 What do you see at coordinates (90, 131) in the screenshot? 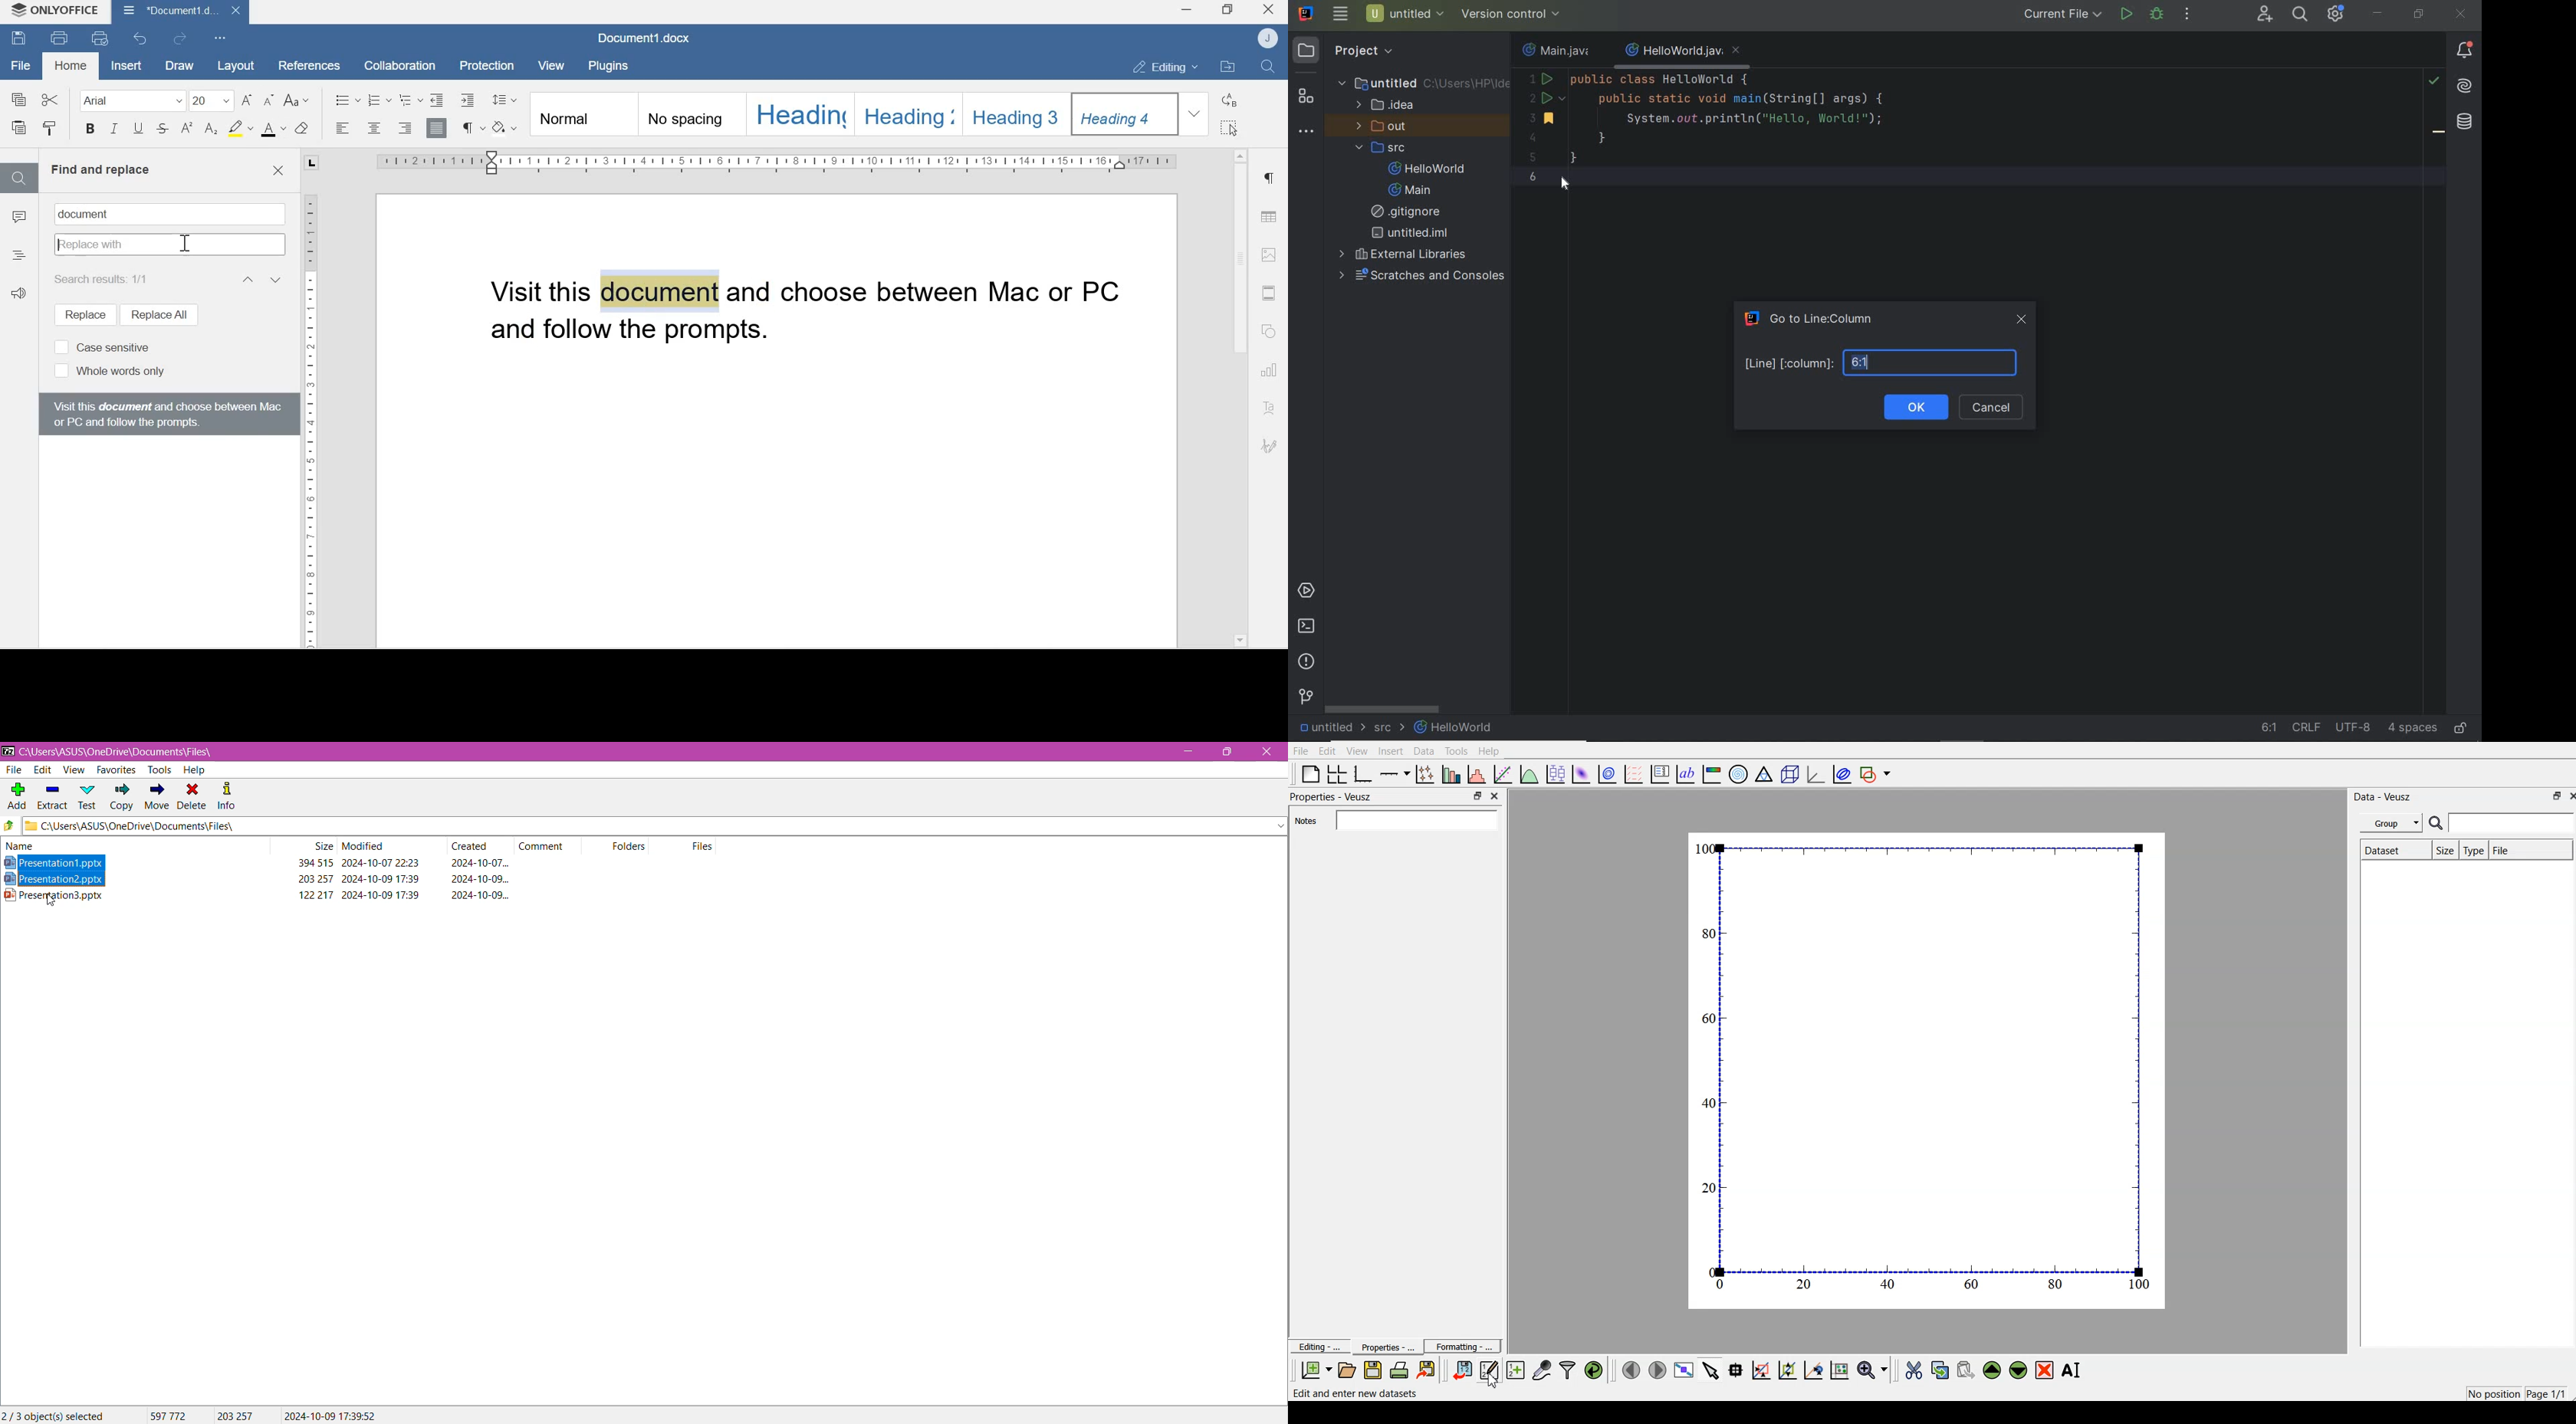
I see `Bold` at bounding box center [90, 131].